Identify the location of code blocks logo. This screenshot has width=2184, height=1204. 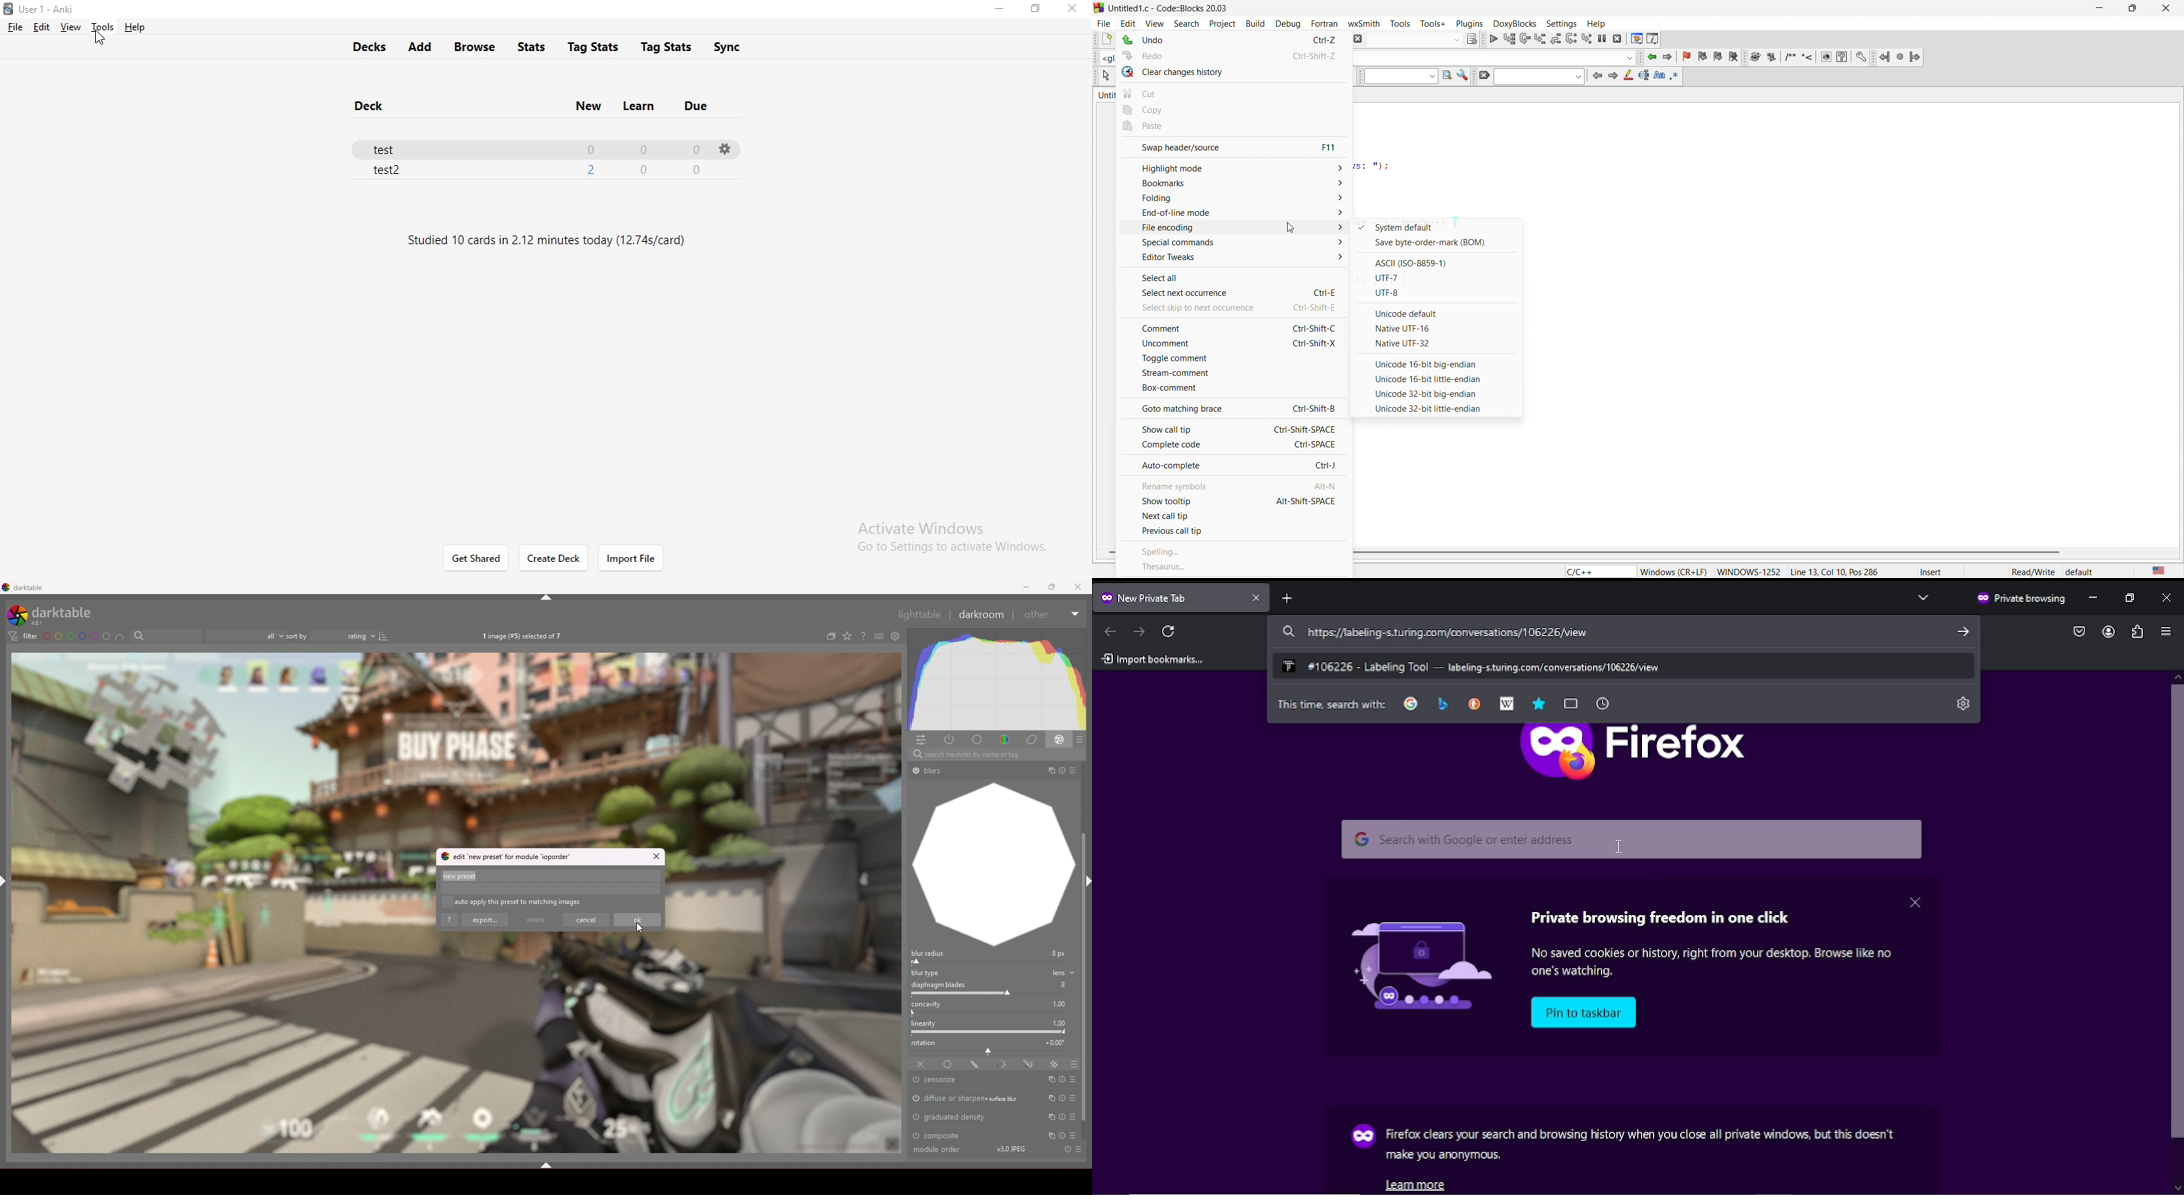
(1099, 9).